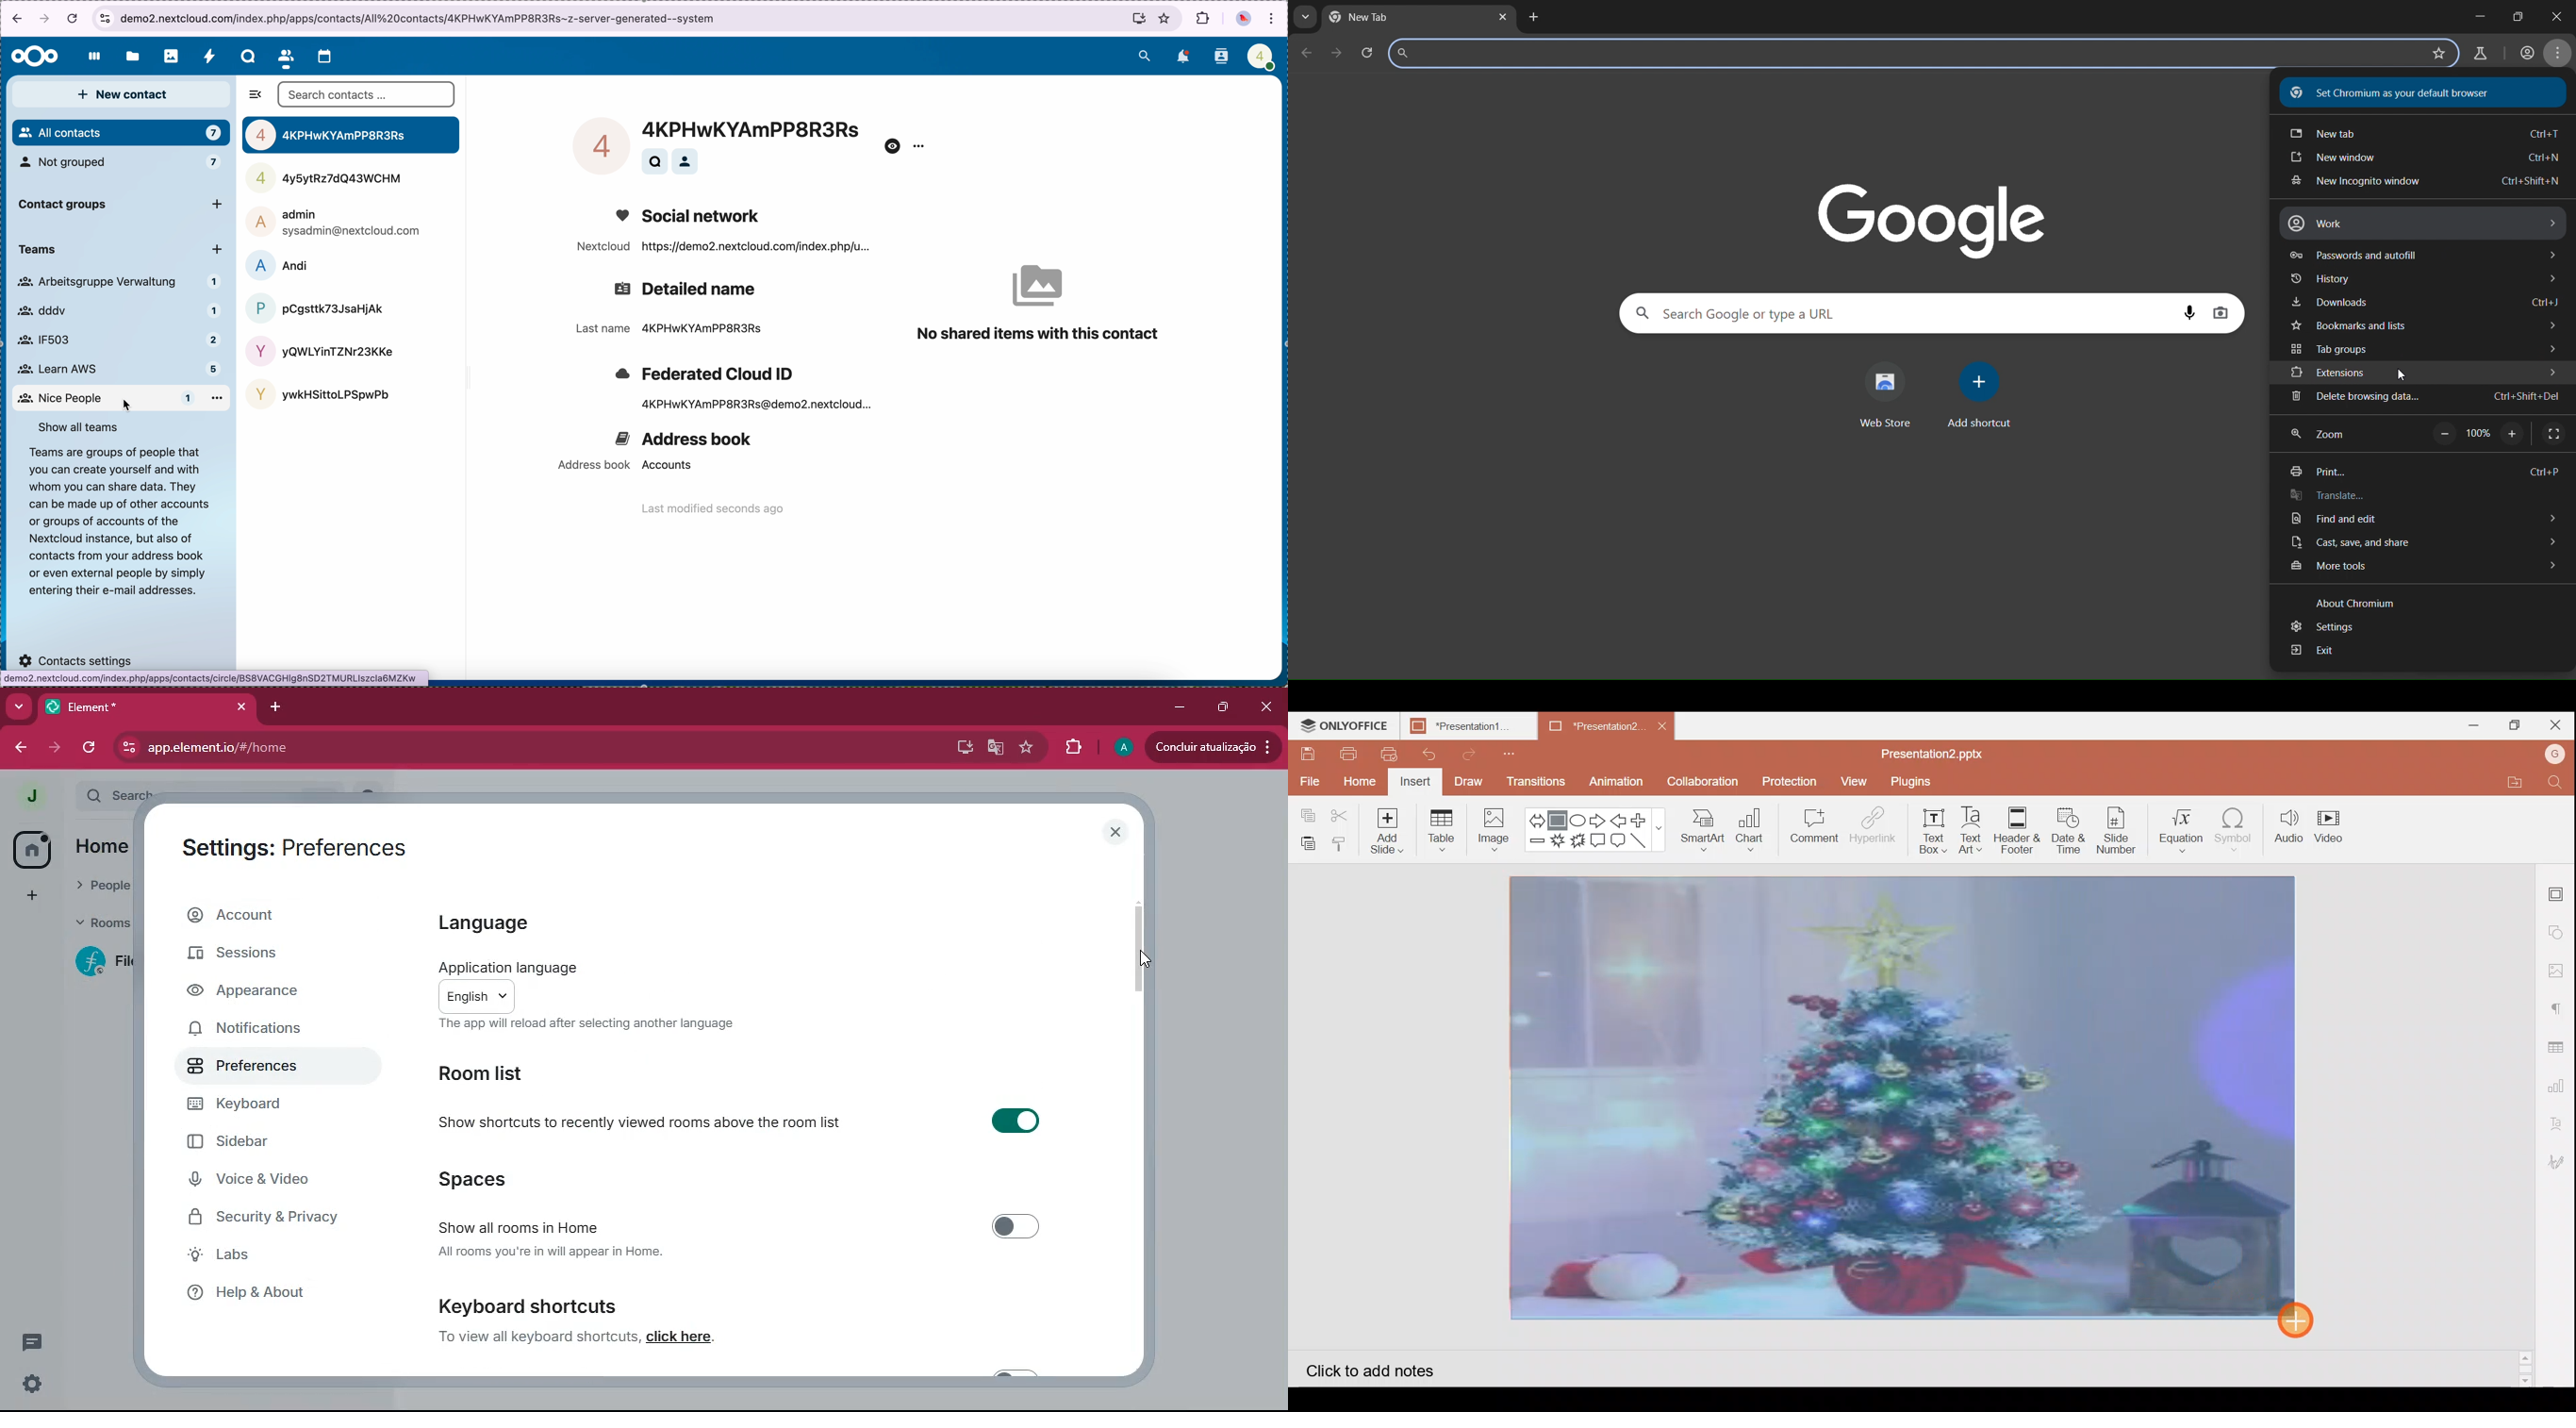 The width and height of the screenshot is (2576, 1428). I want to click on search, so click(1145, 54).